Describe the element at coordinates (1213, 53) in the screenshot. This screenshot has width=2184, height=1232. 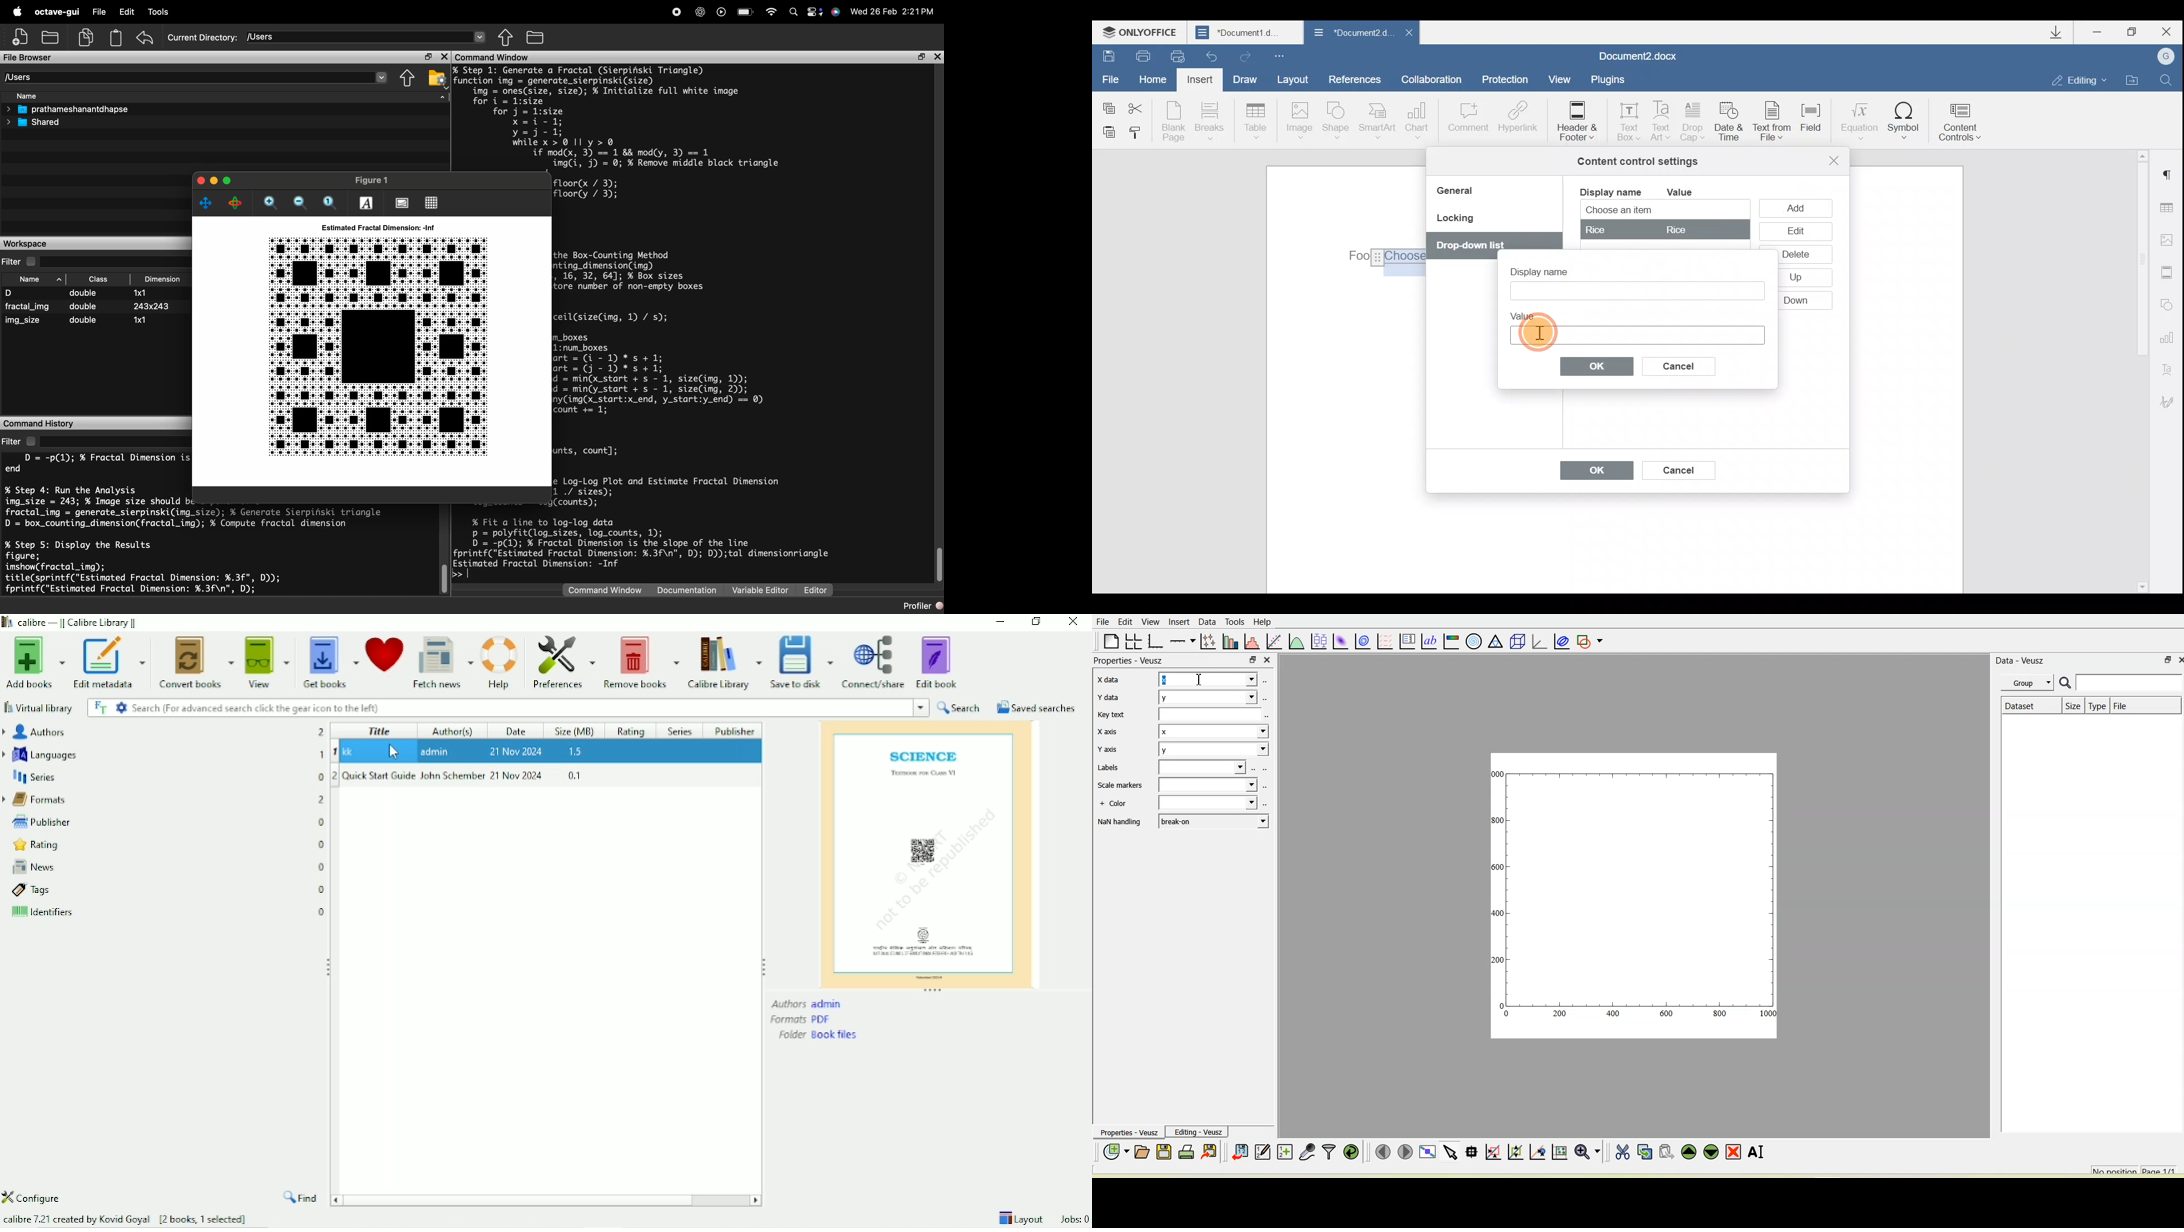
I see `Undo` at that location.